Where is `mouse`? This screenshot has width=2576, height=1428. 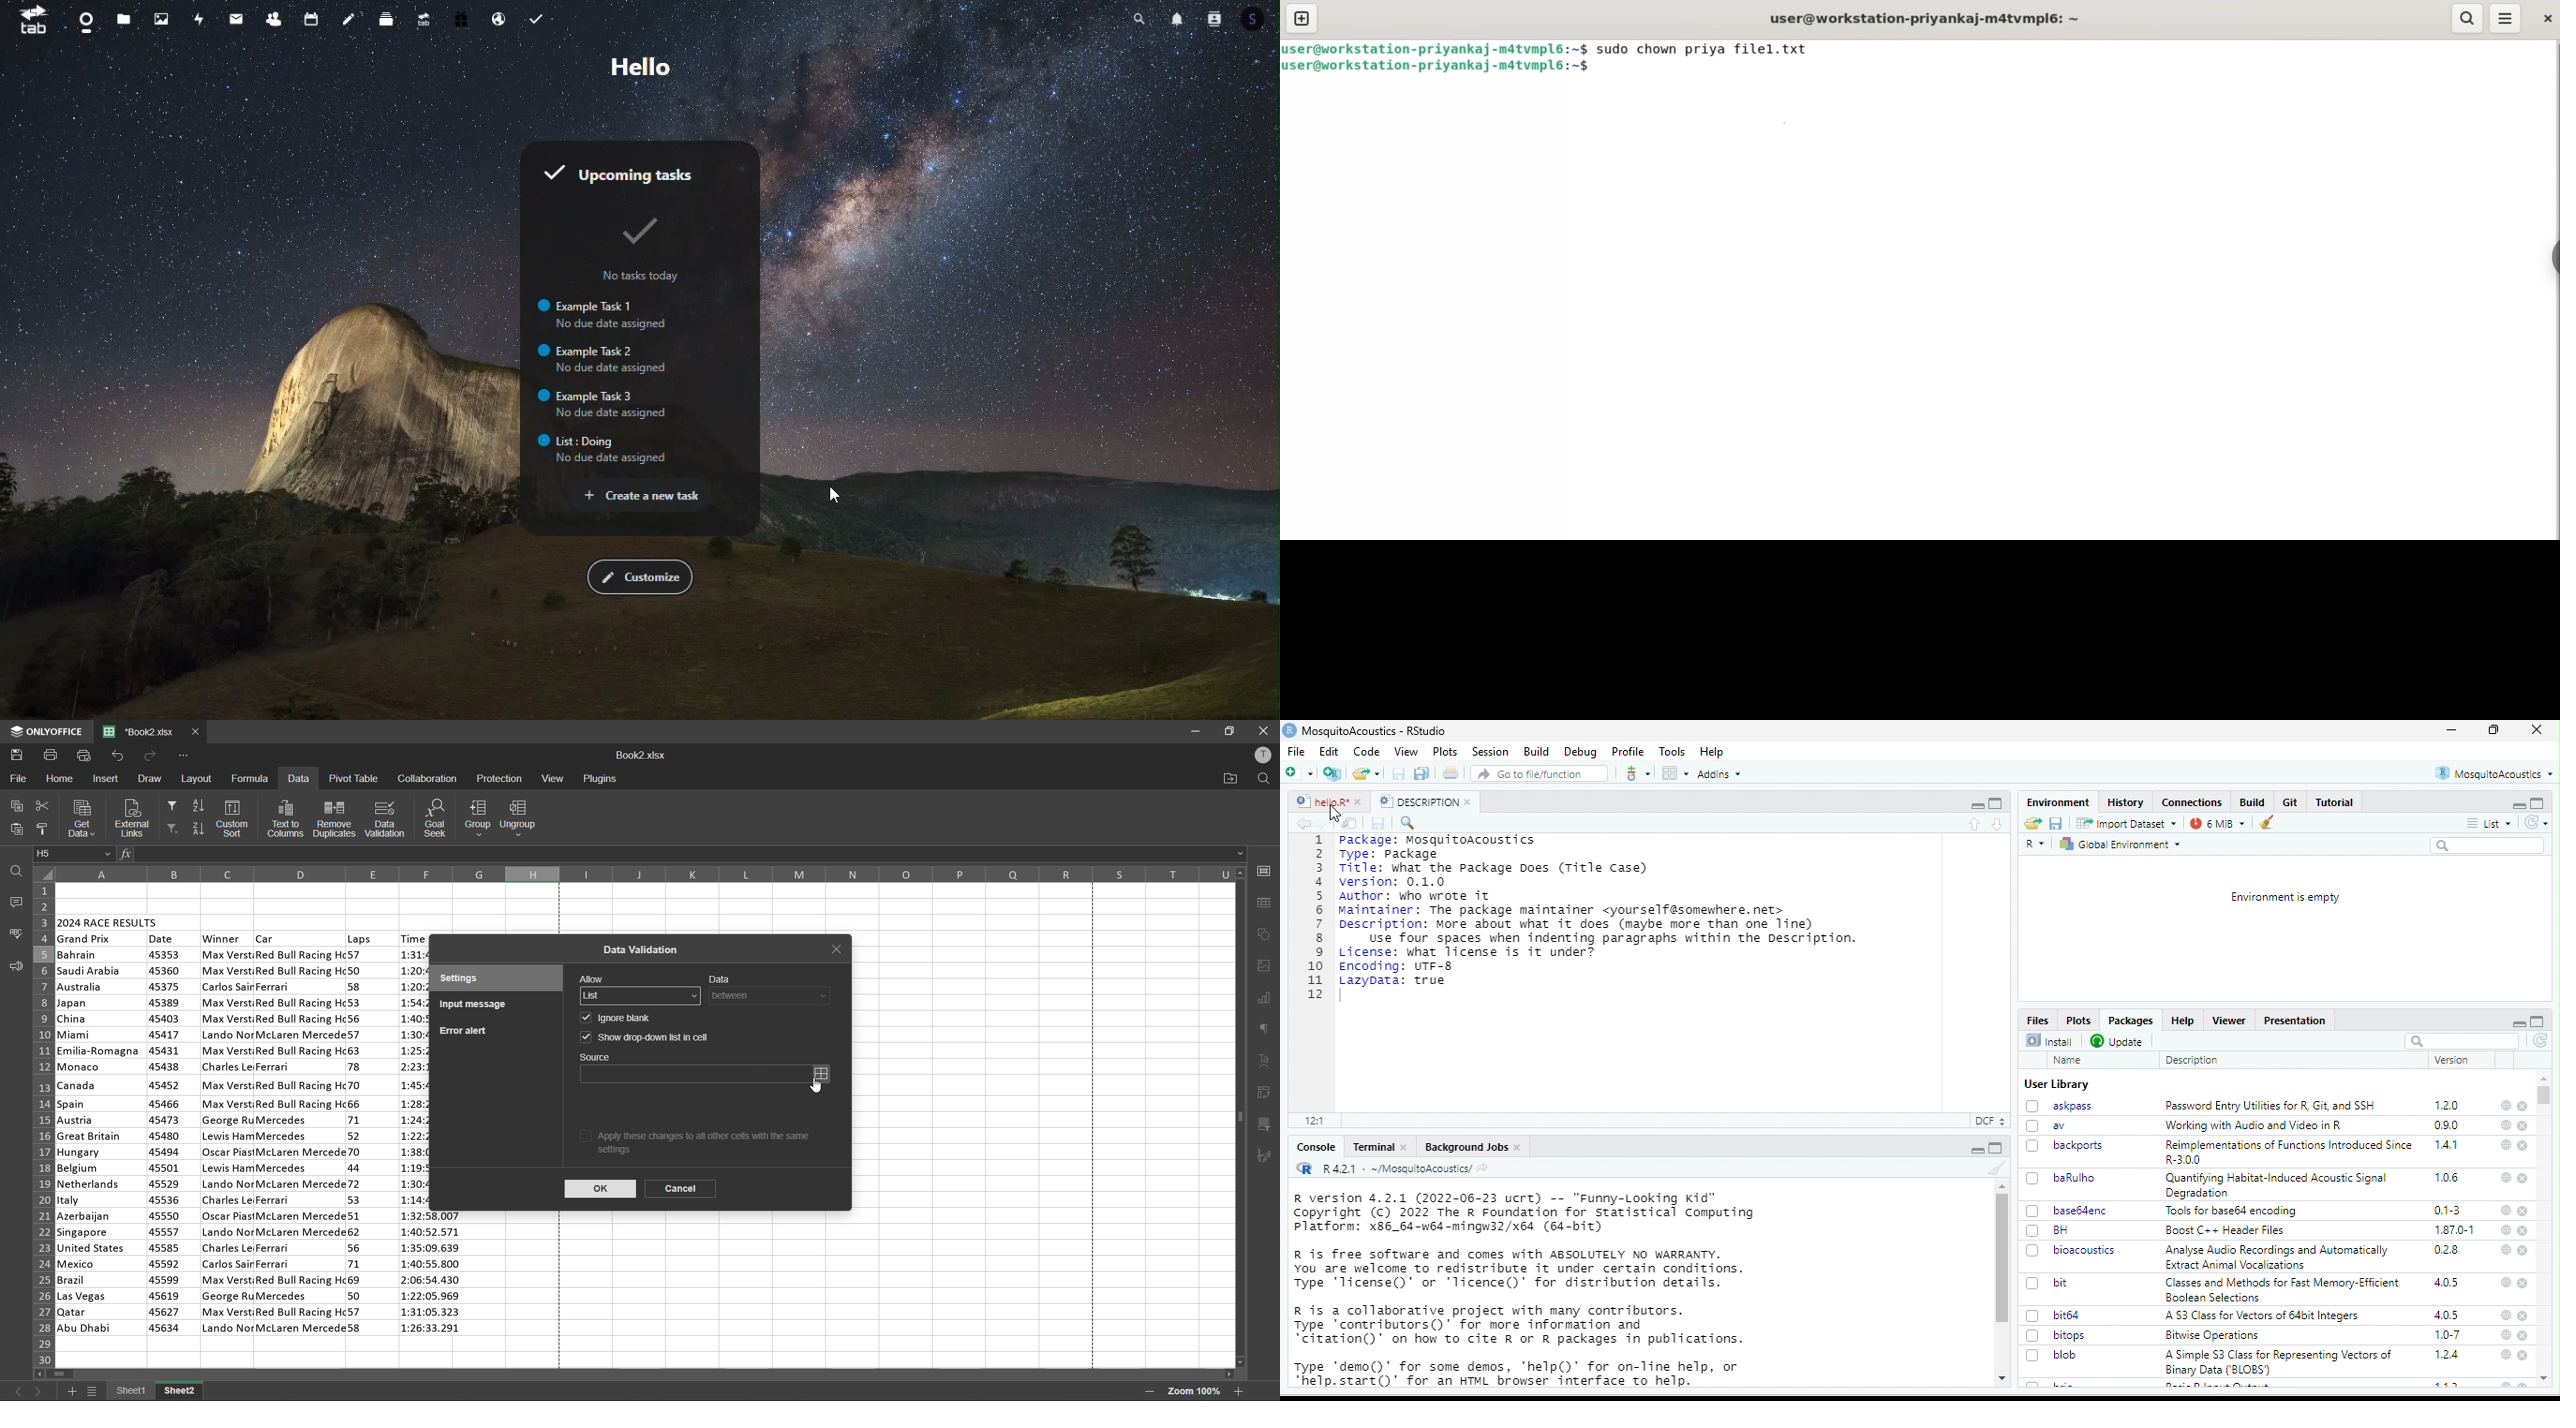 mouse is located at coordinates (833, 495).